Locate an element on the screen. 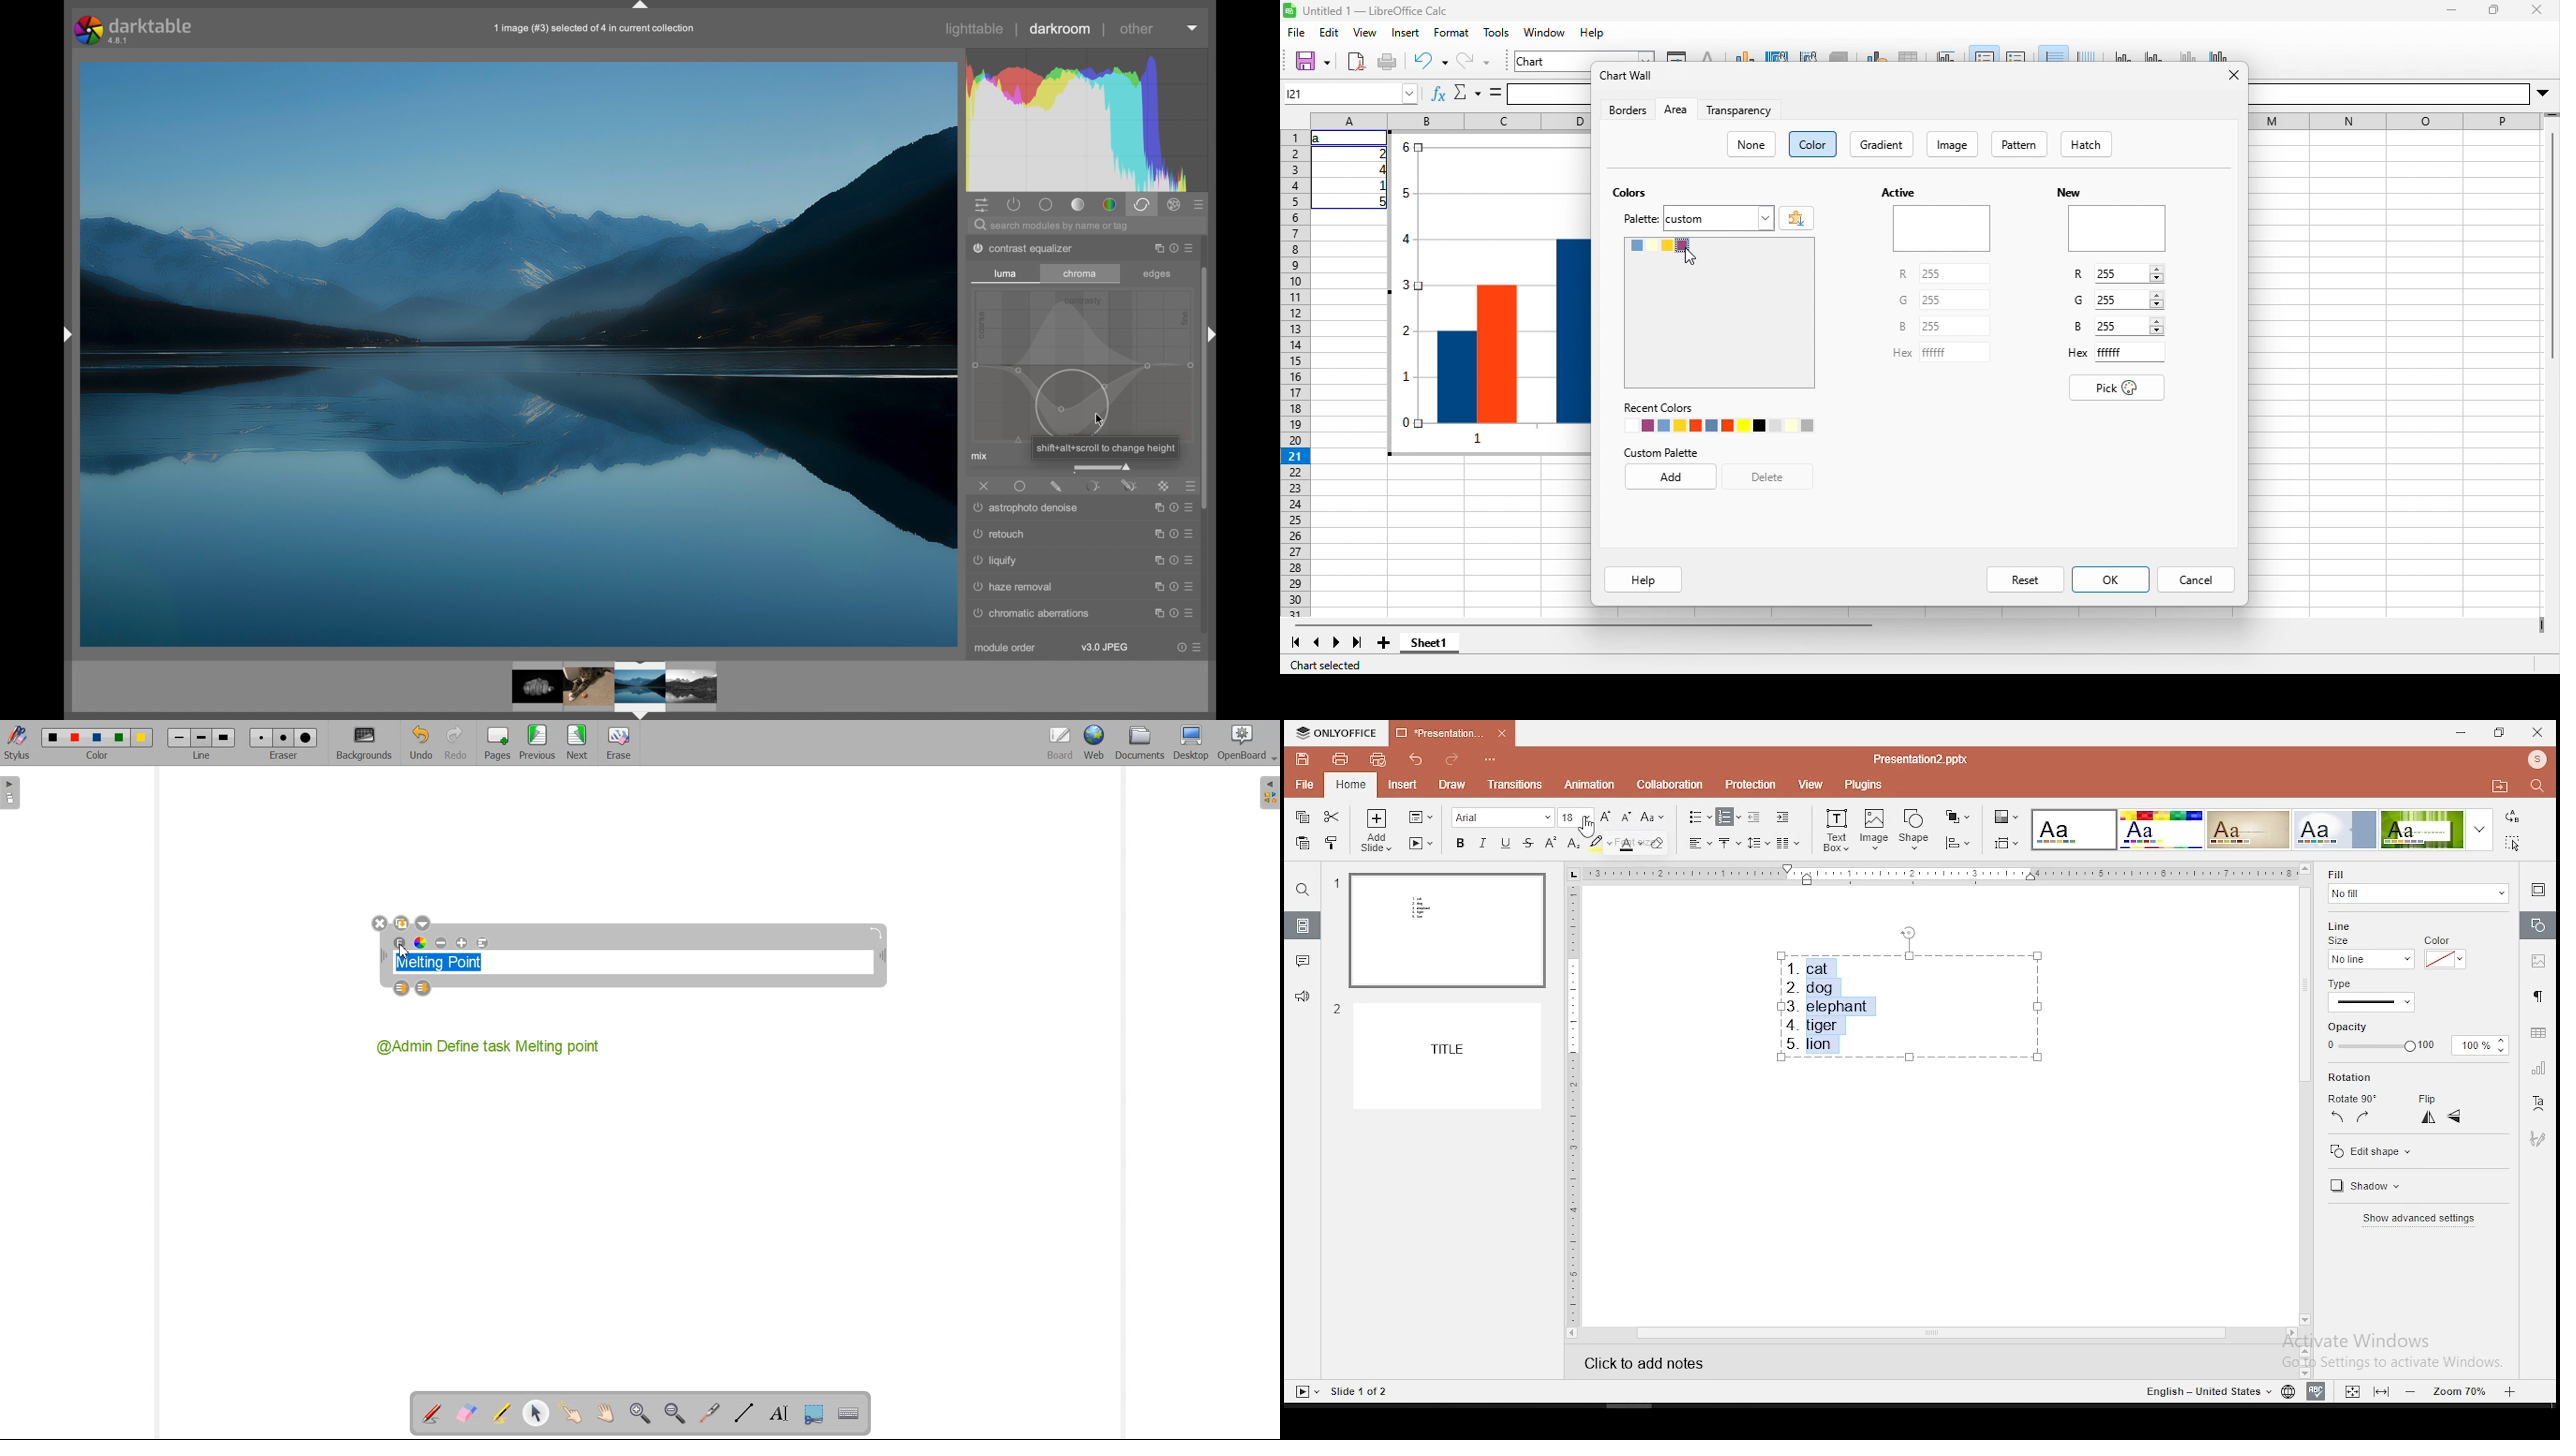 The width and height of the screenshot is (2576, 1456). gradient is located at coordinates (1882, 144).